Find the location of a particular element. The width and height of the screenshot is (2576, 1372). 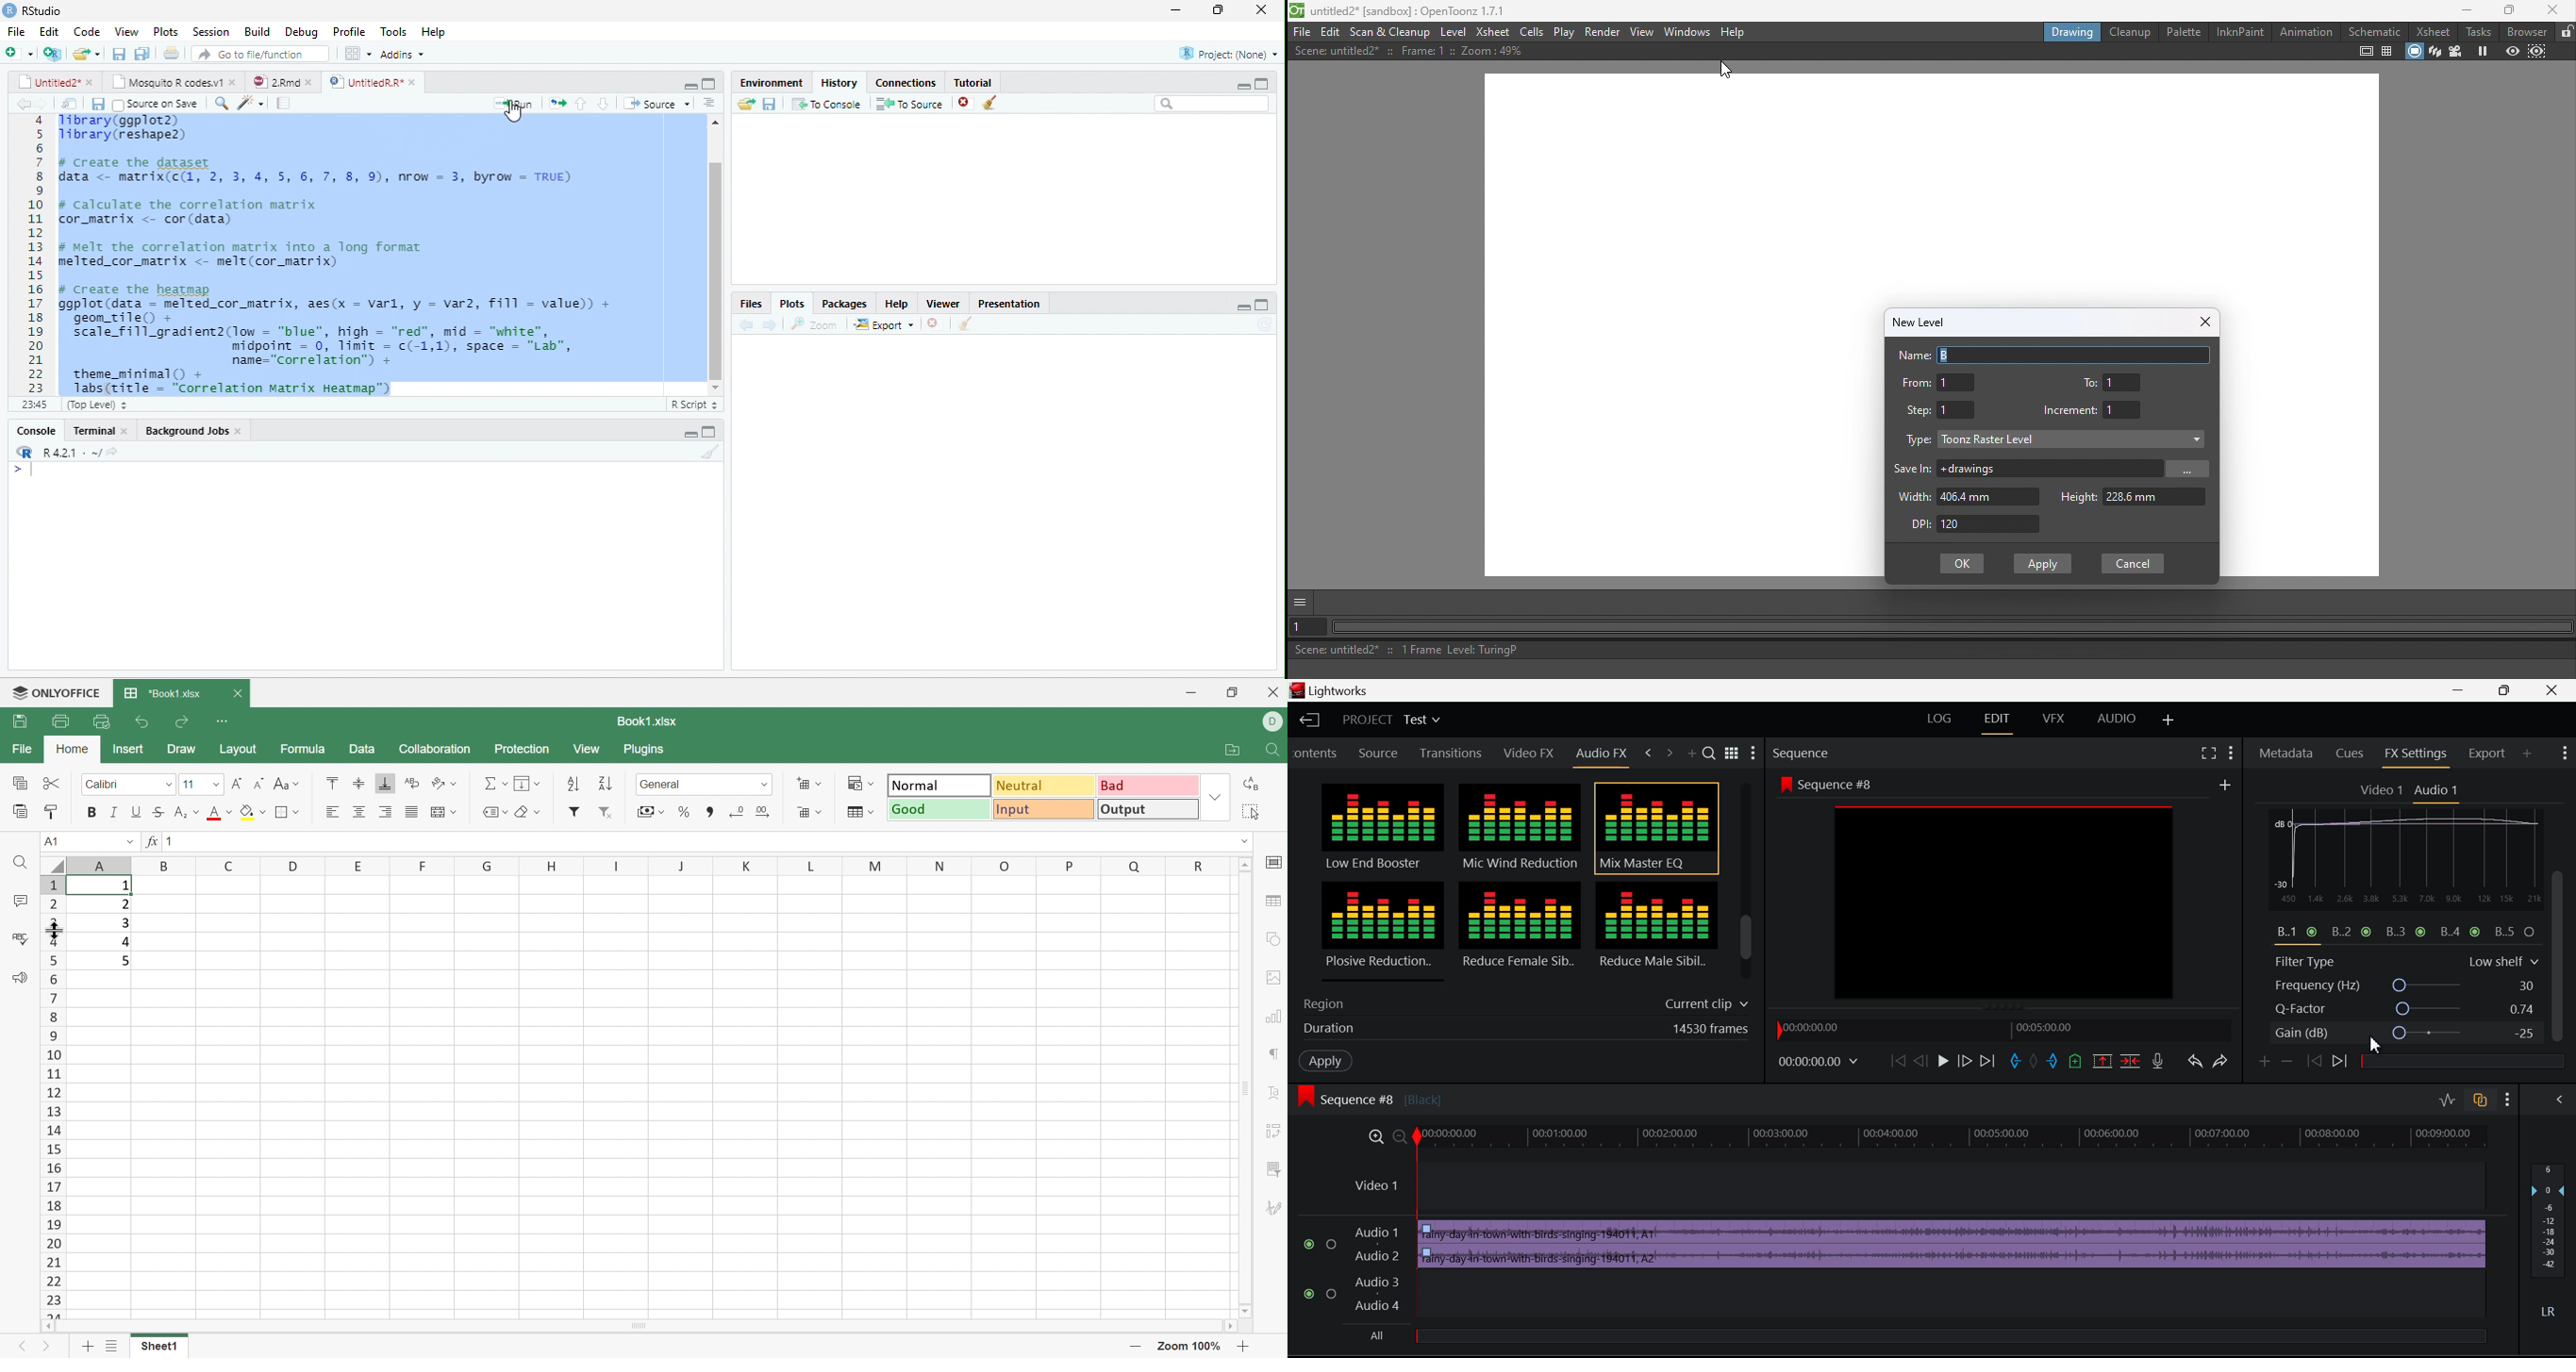

file is located at coordinates (16, 31).